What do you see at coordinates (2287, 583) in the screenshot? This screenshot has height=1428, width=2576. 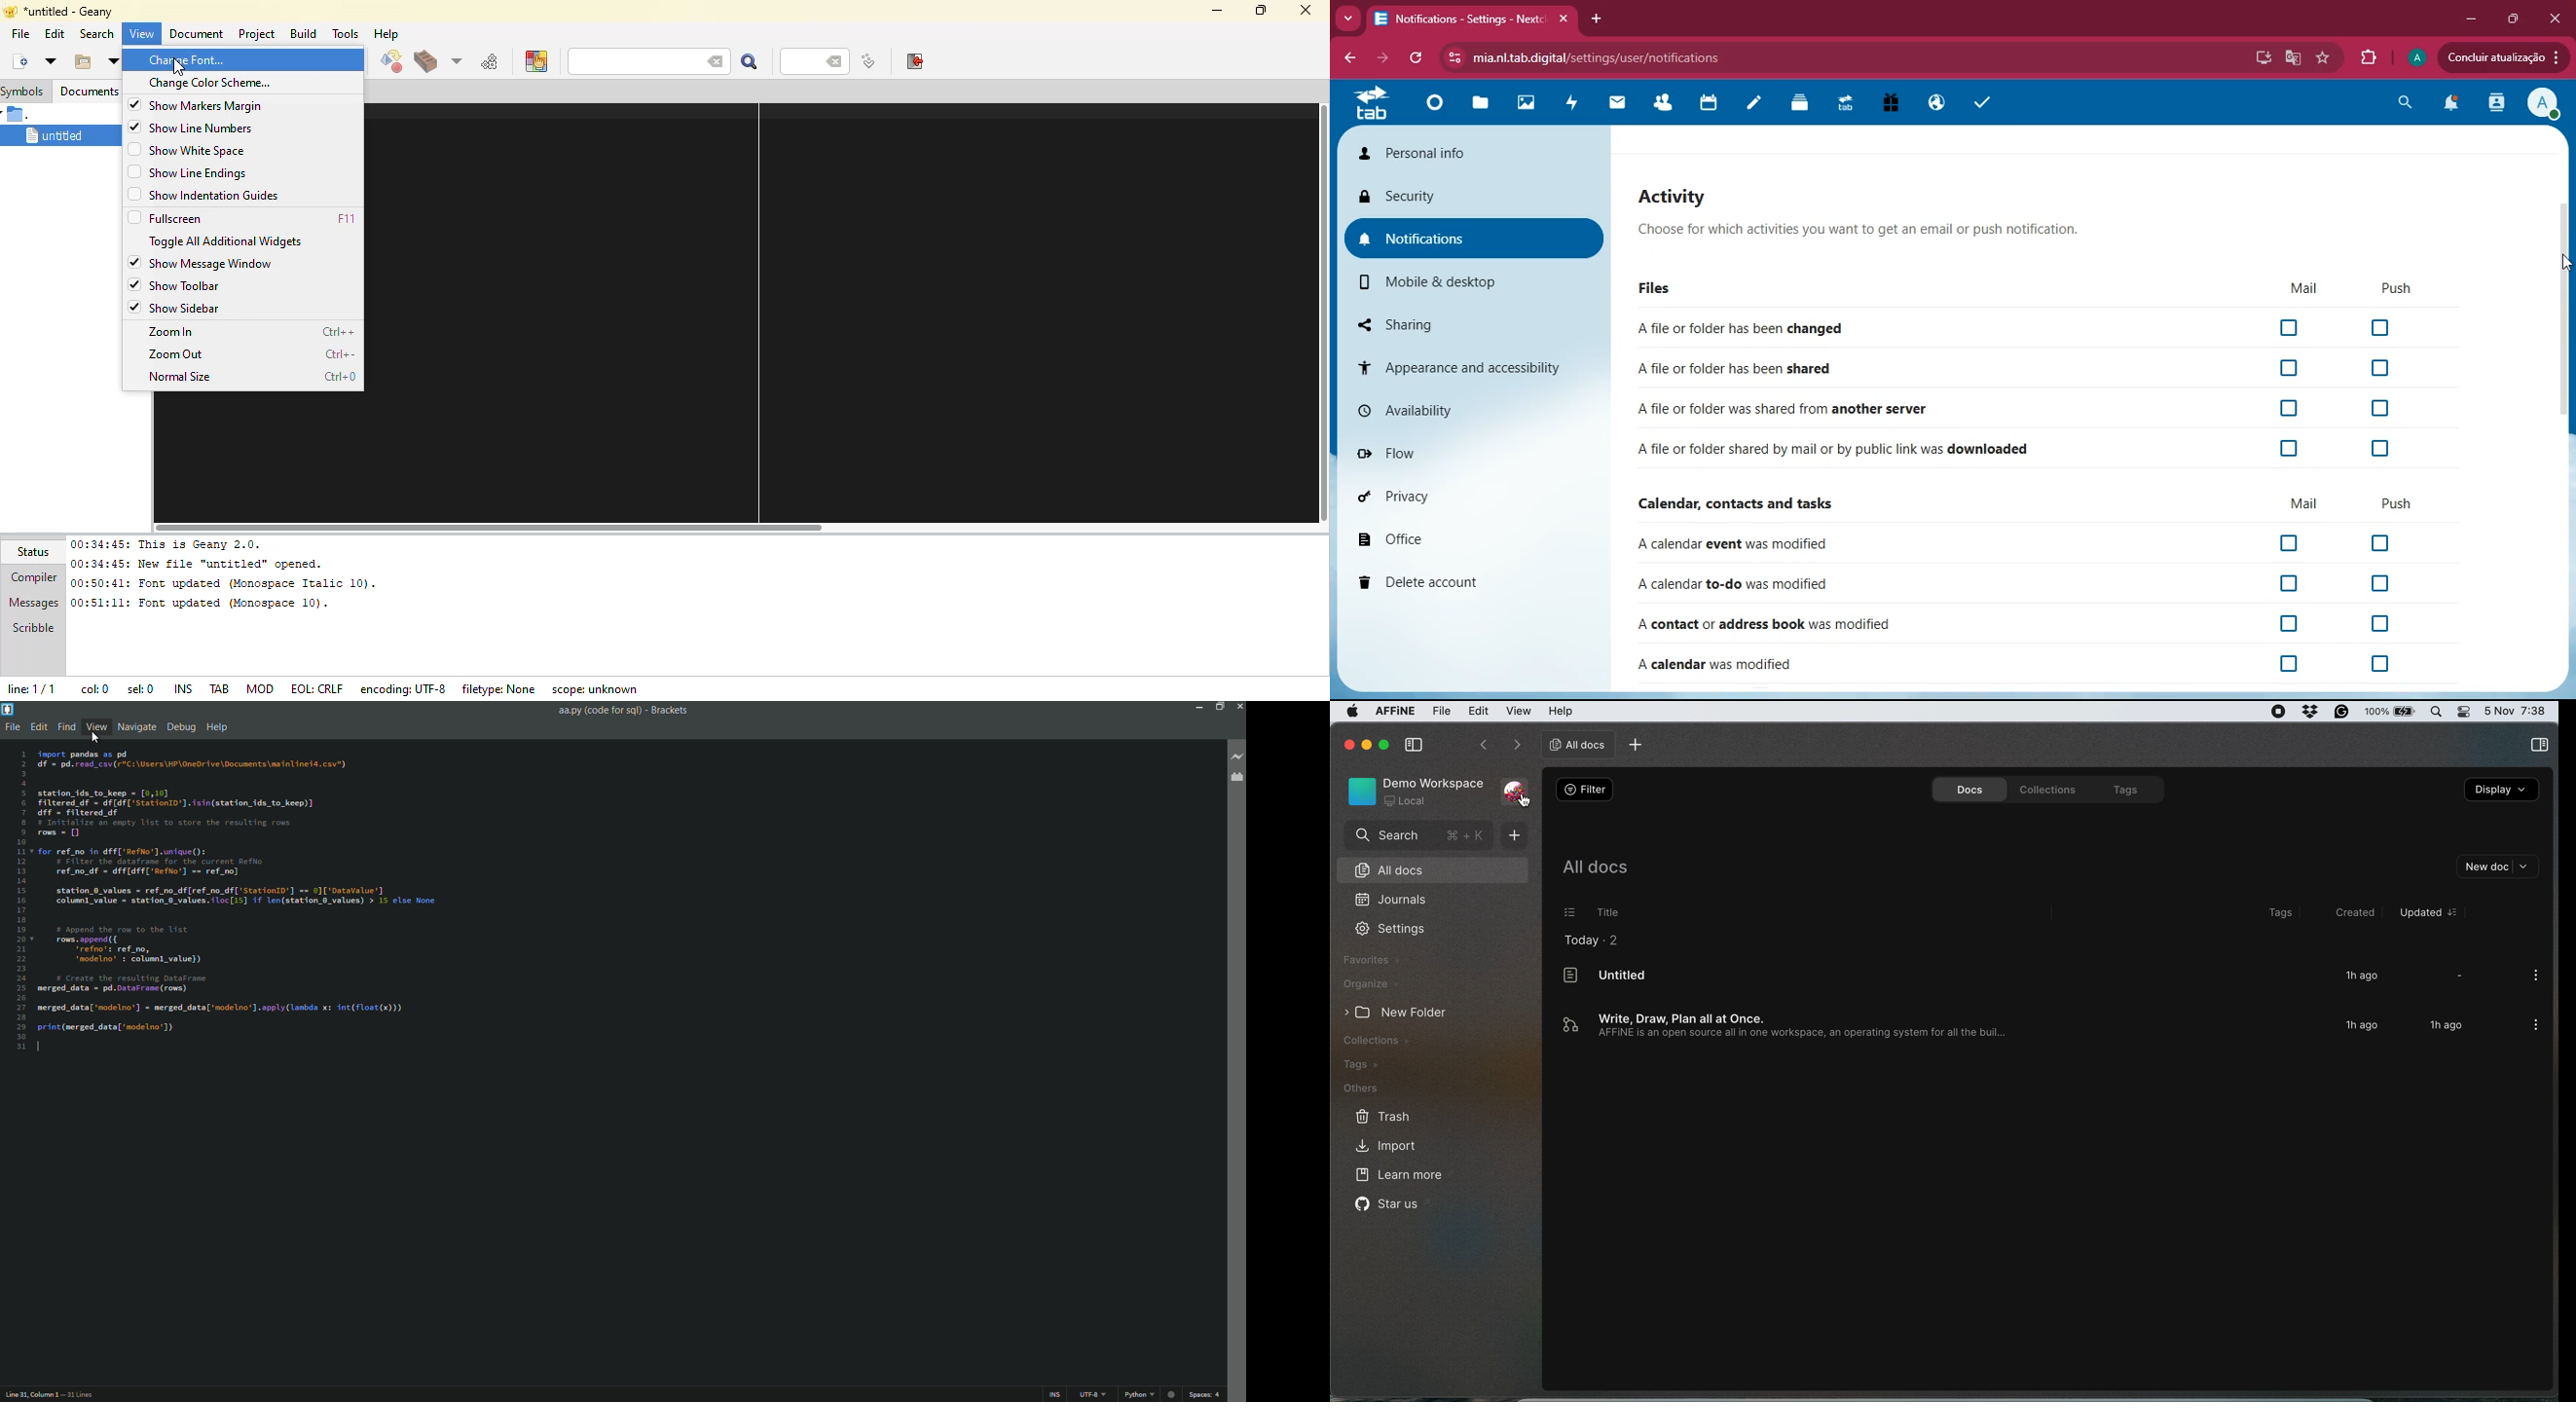 I see `off` at bounding box center [2287, 583].